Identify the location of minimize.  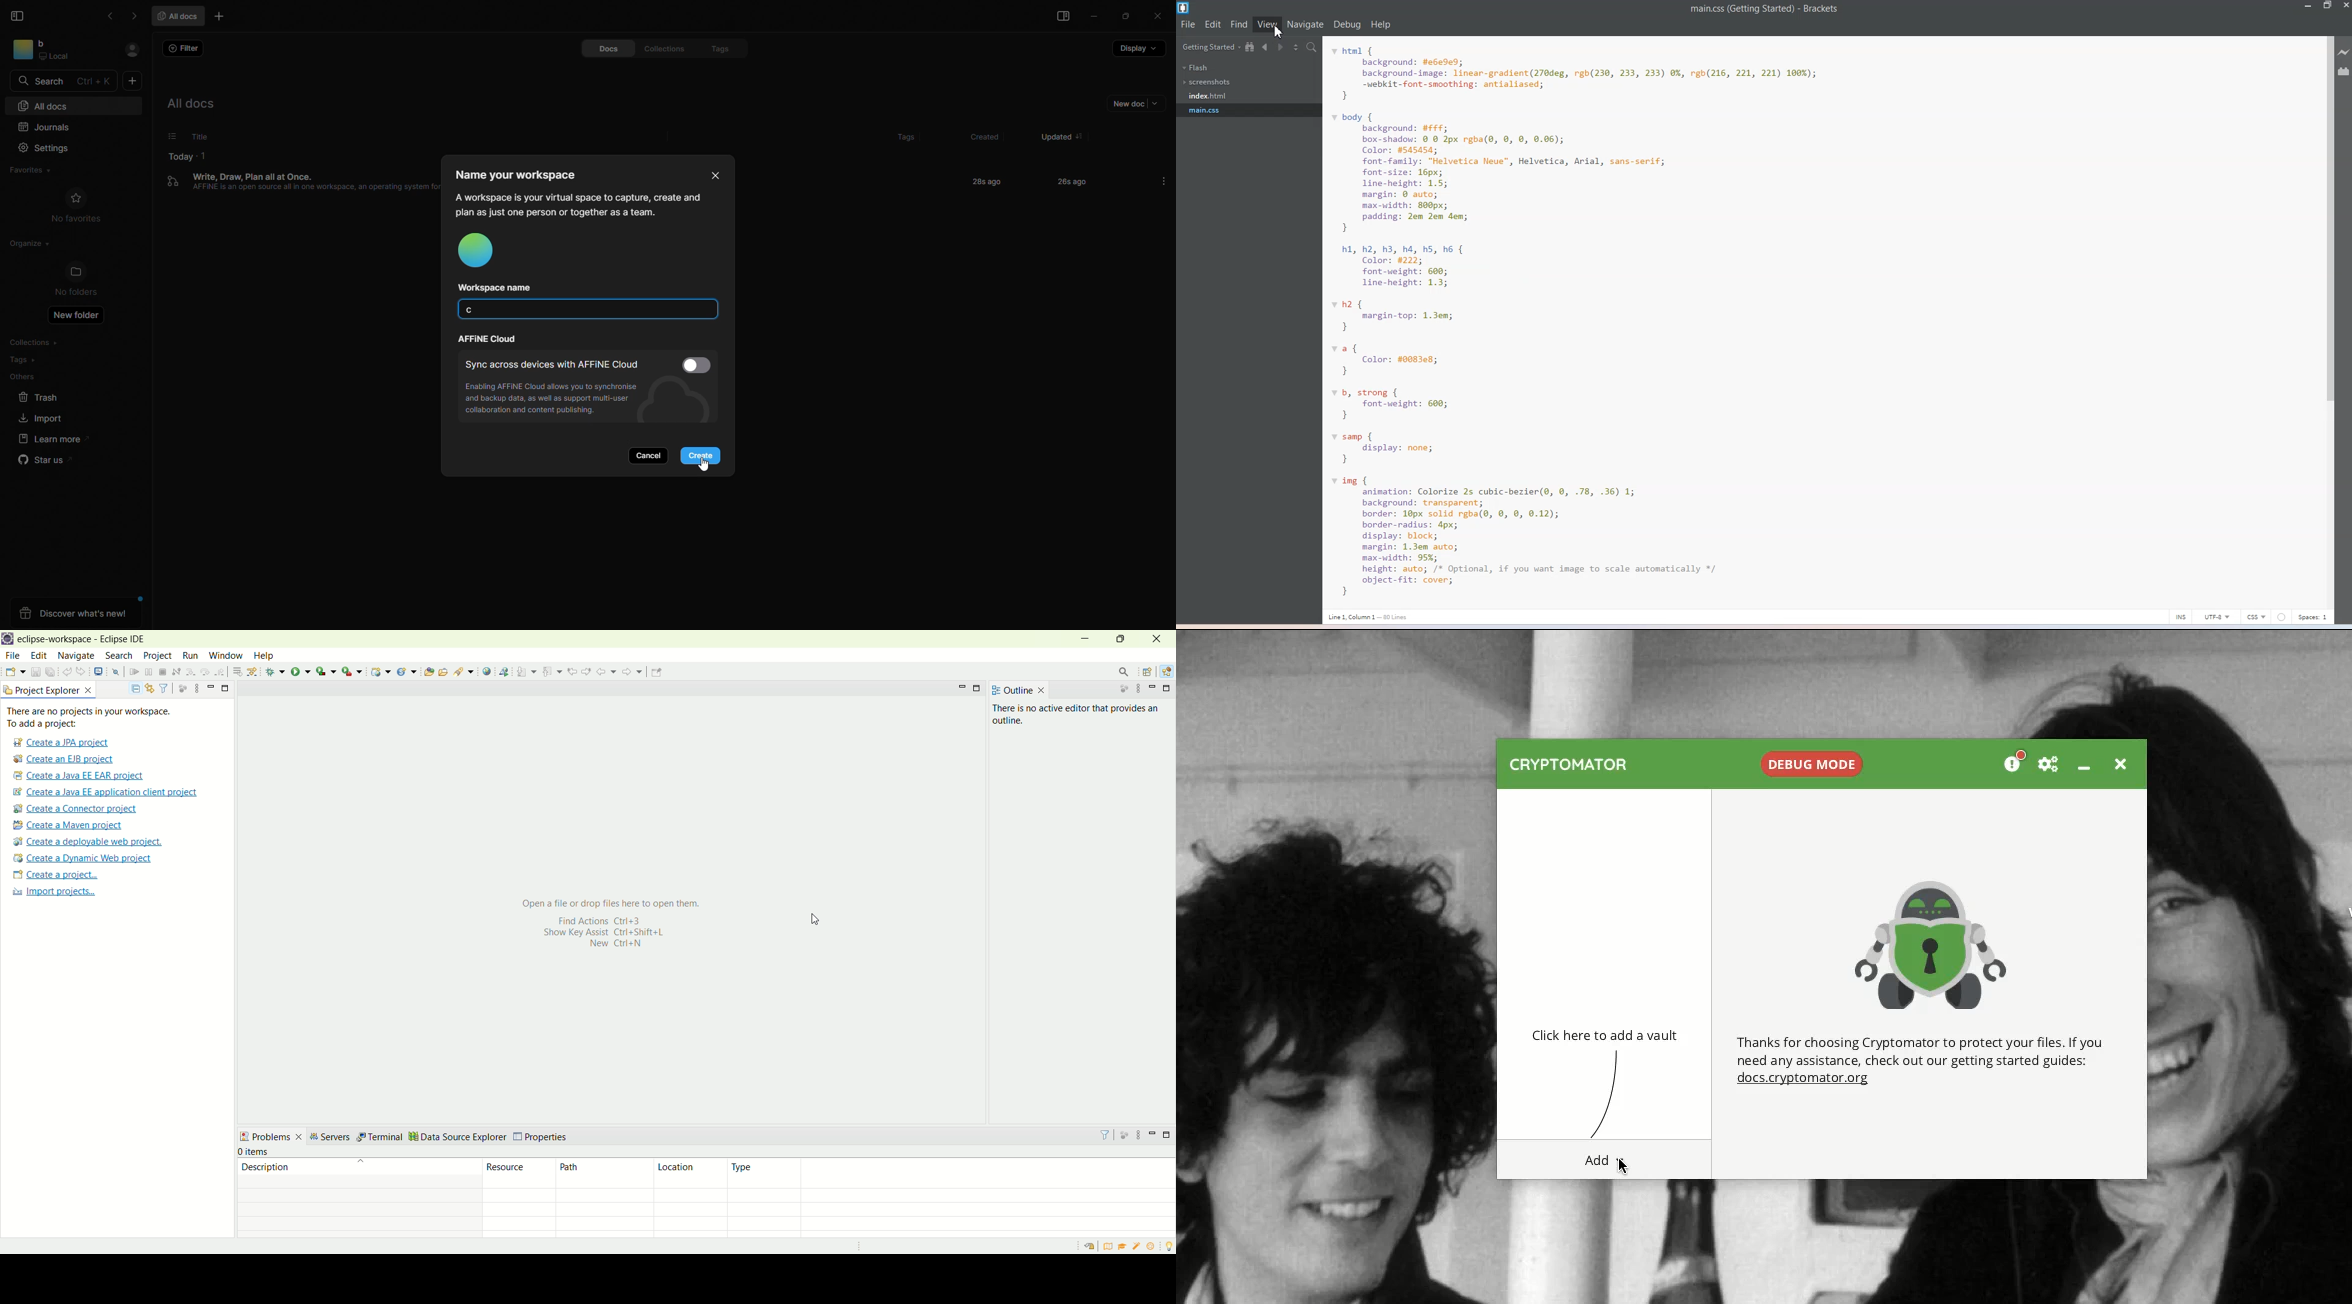
(1084, 637).